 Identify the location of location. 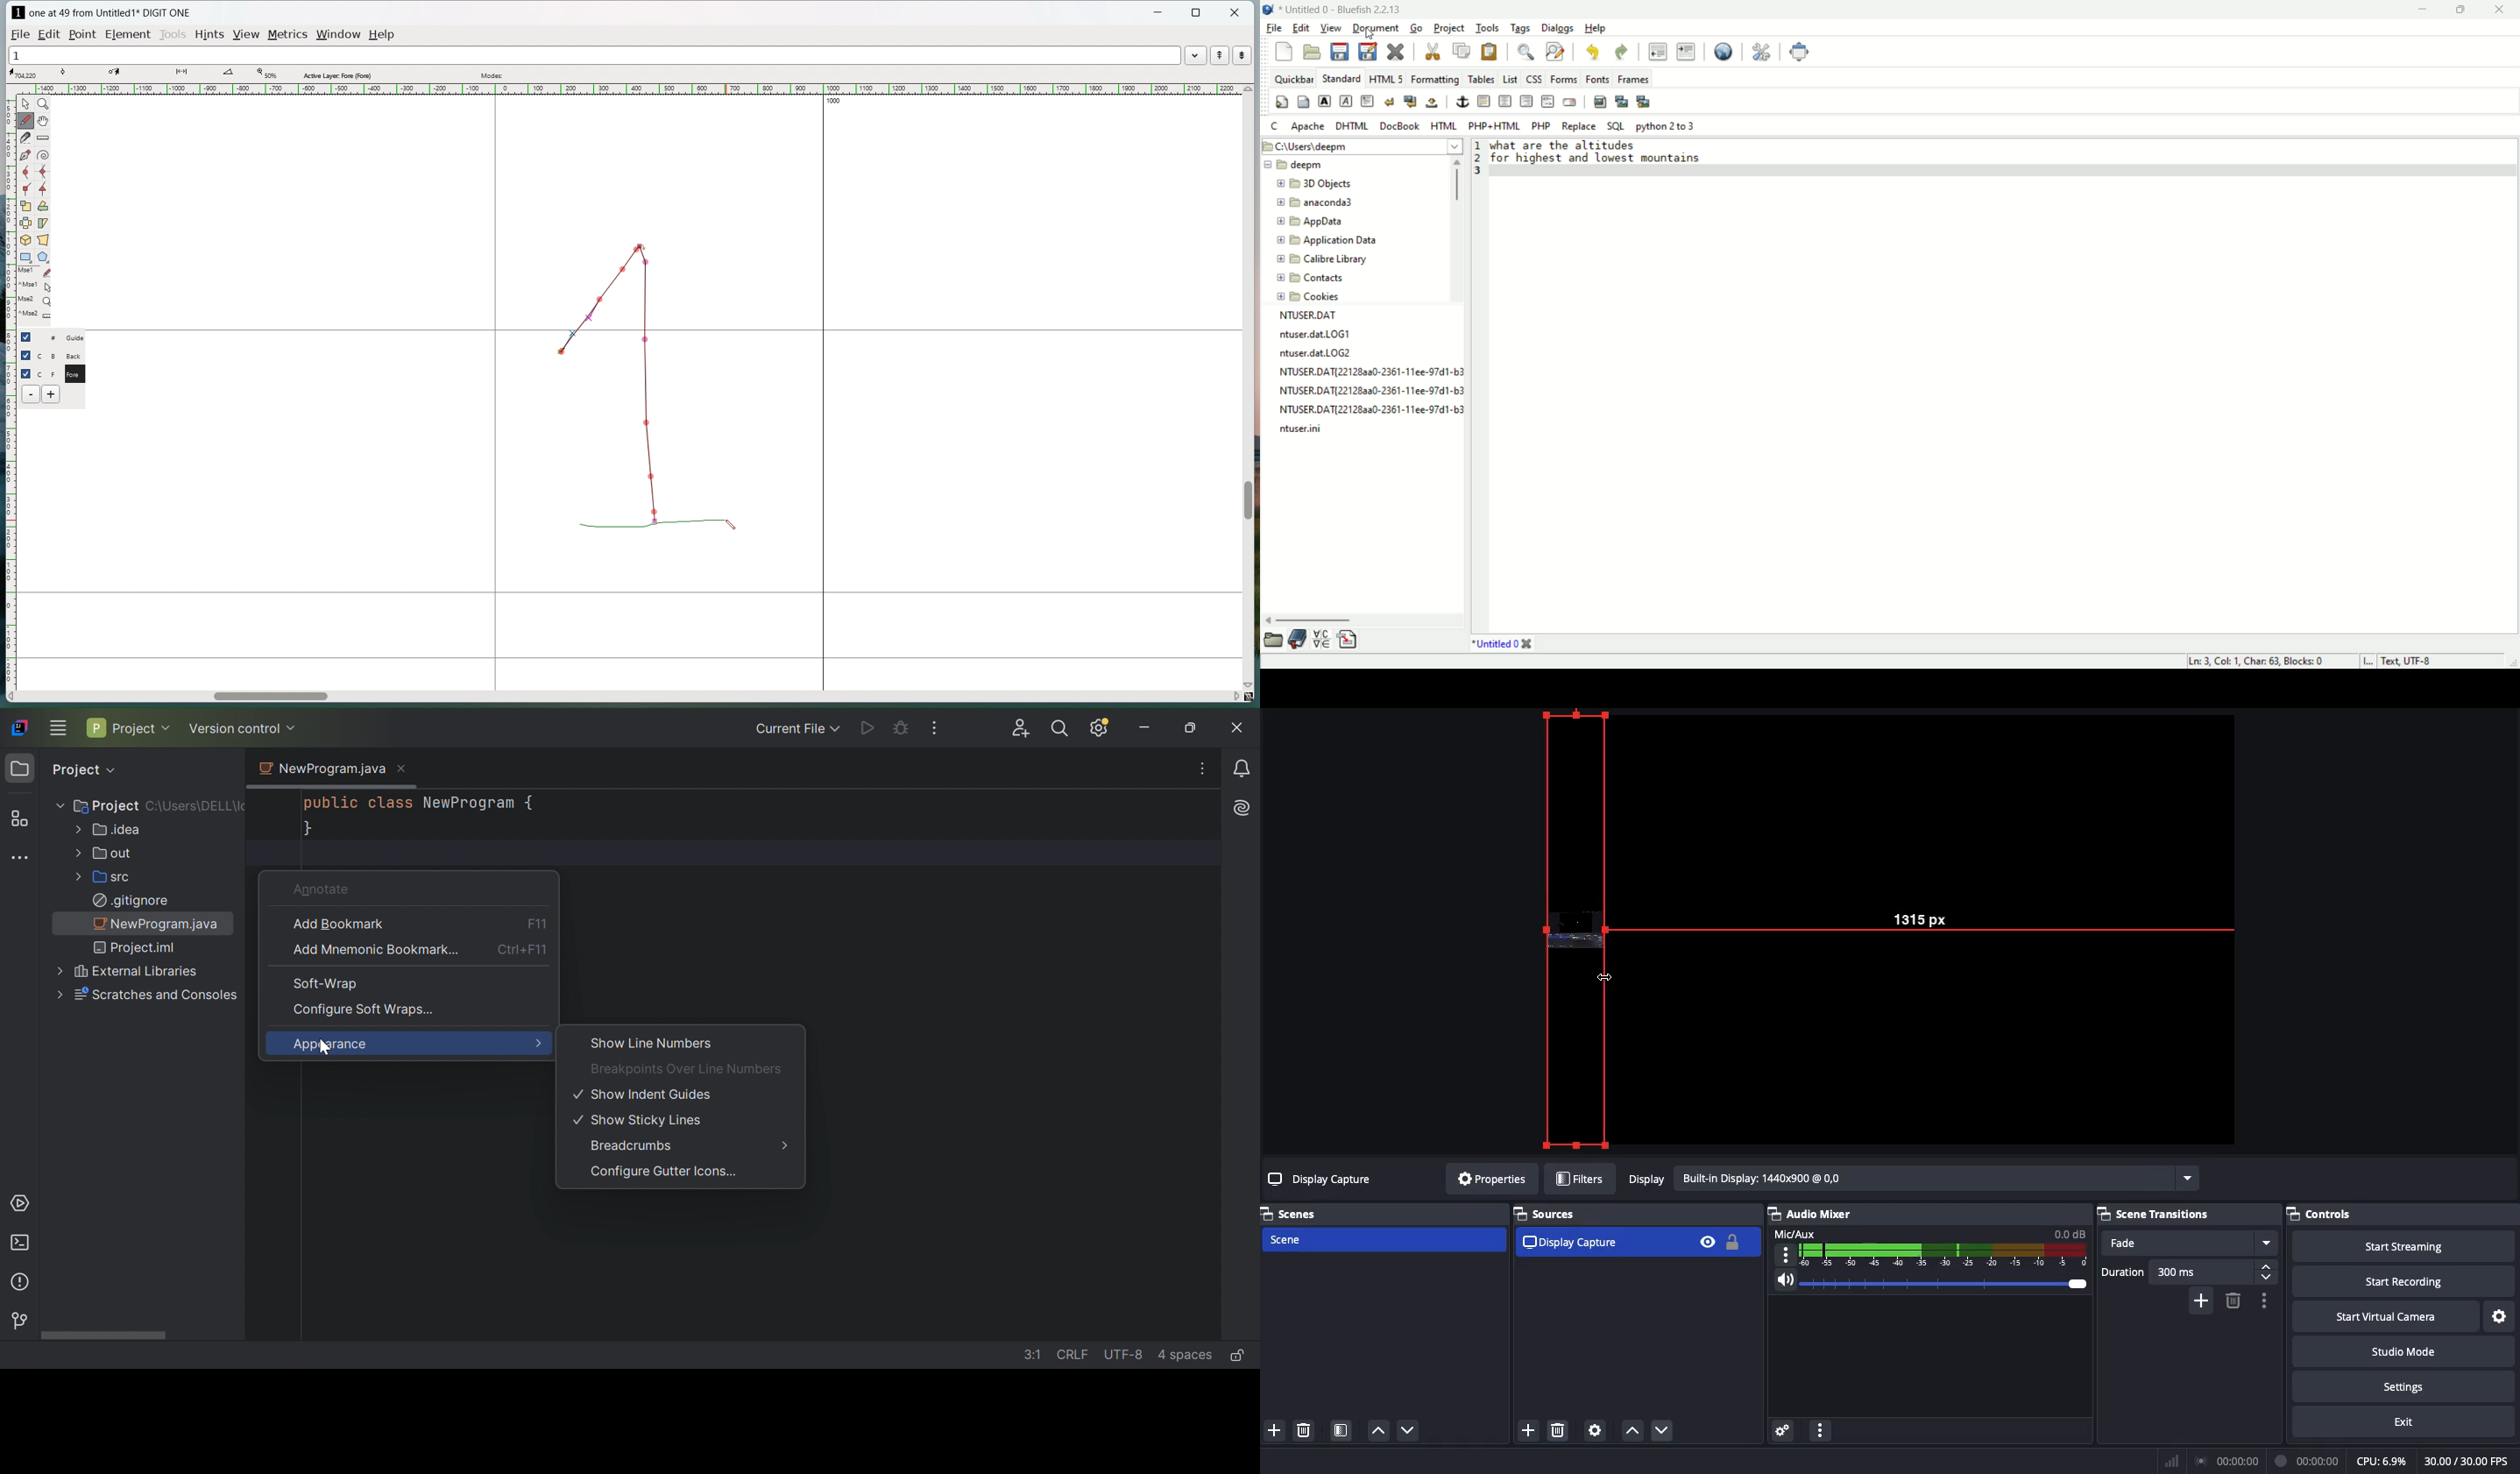
(1366, 146).